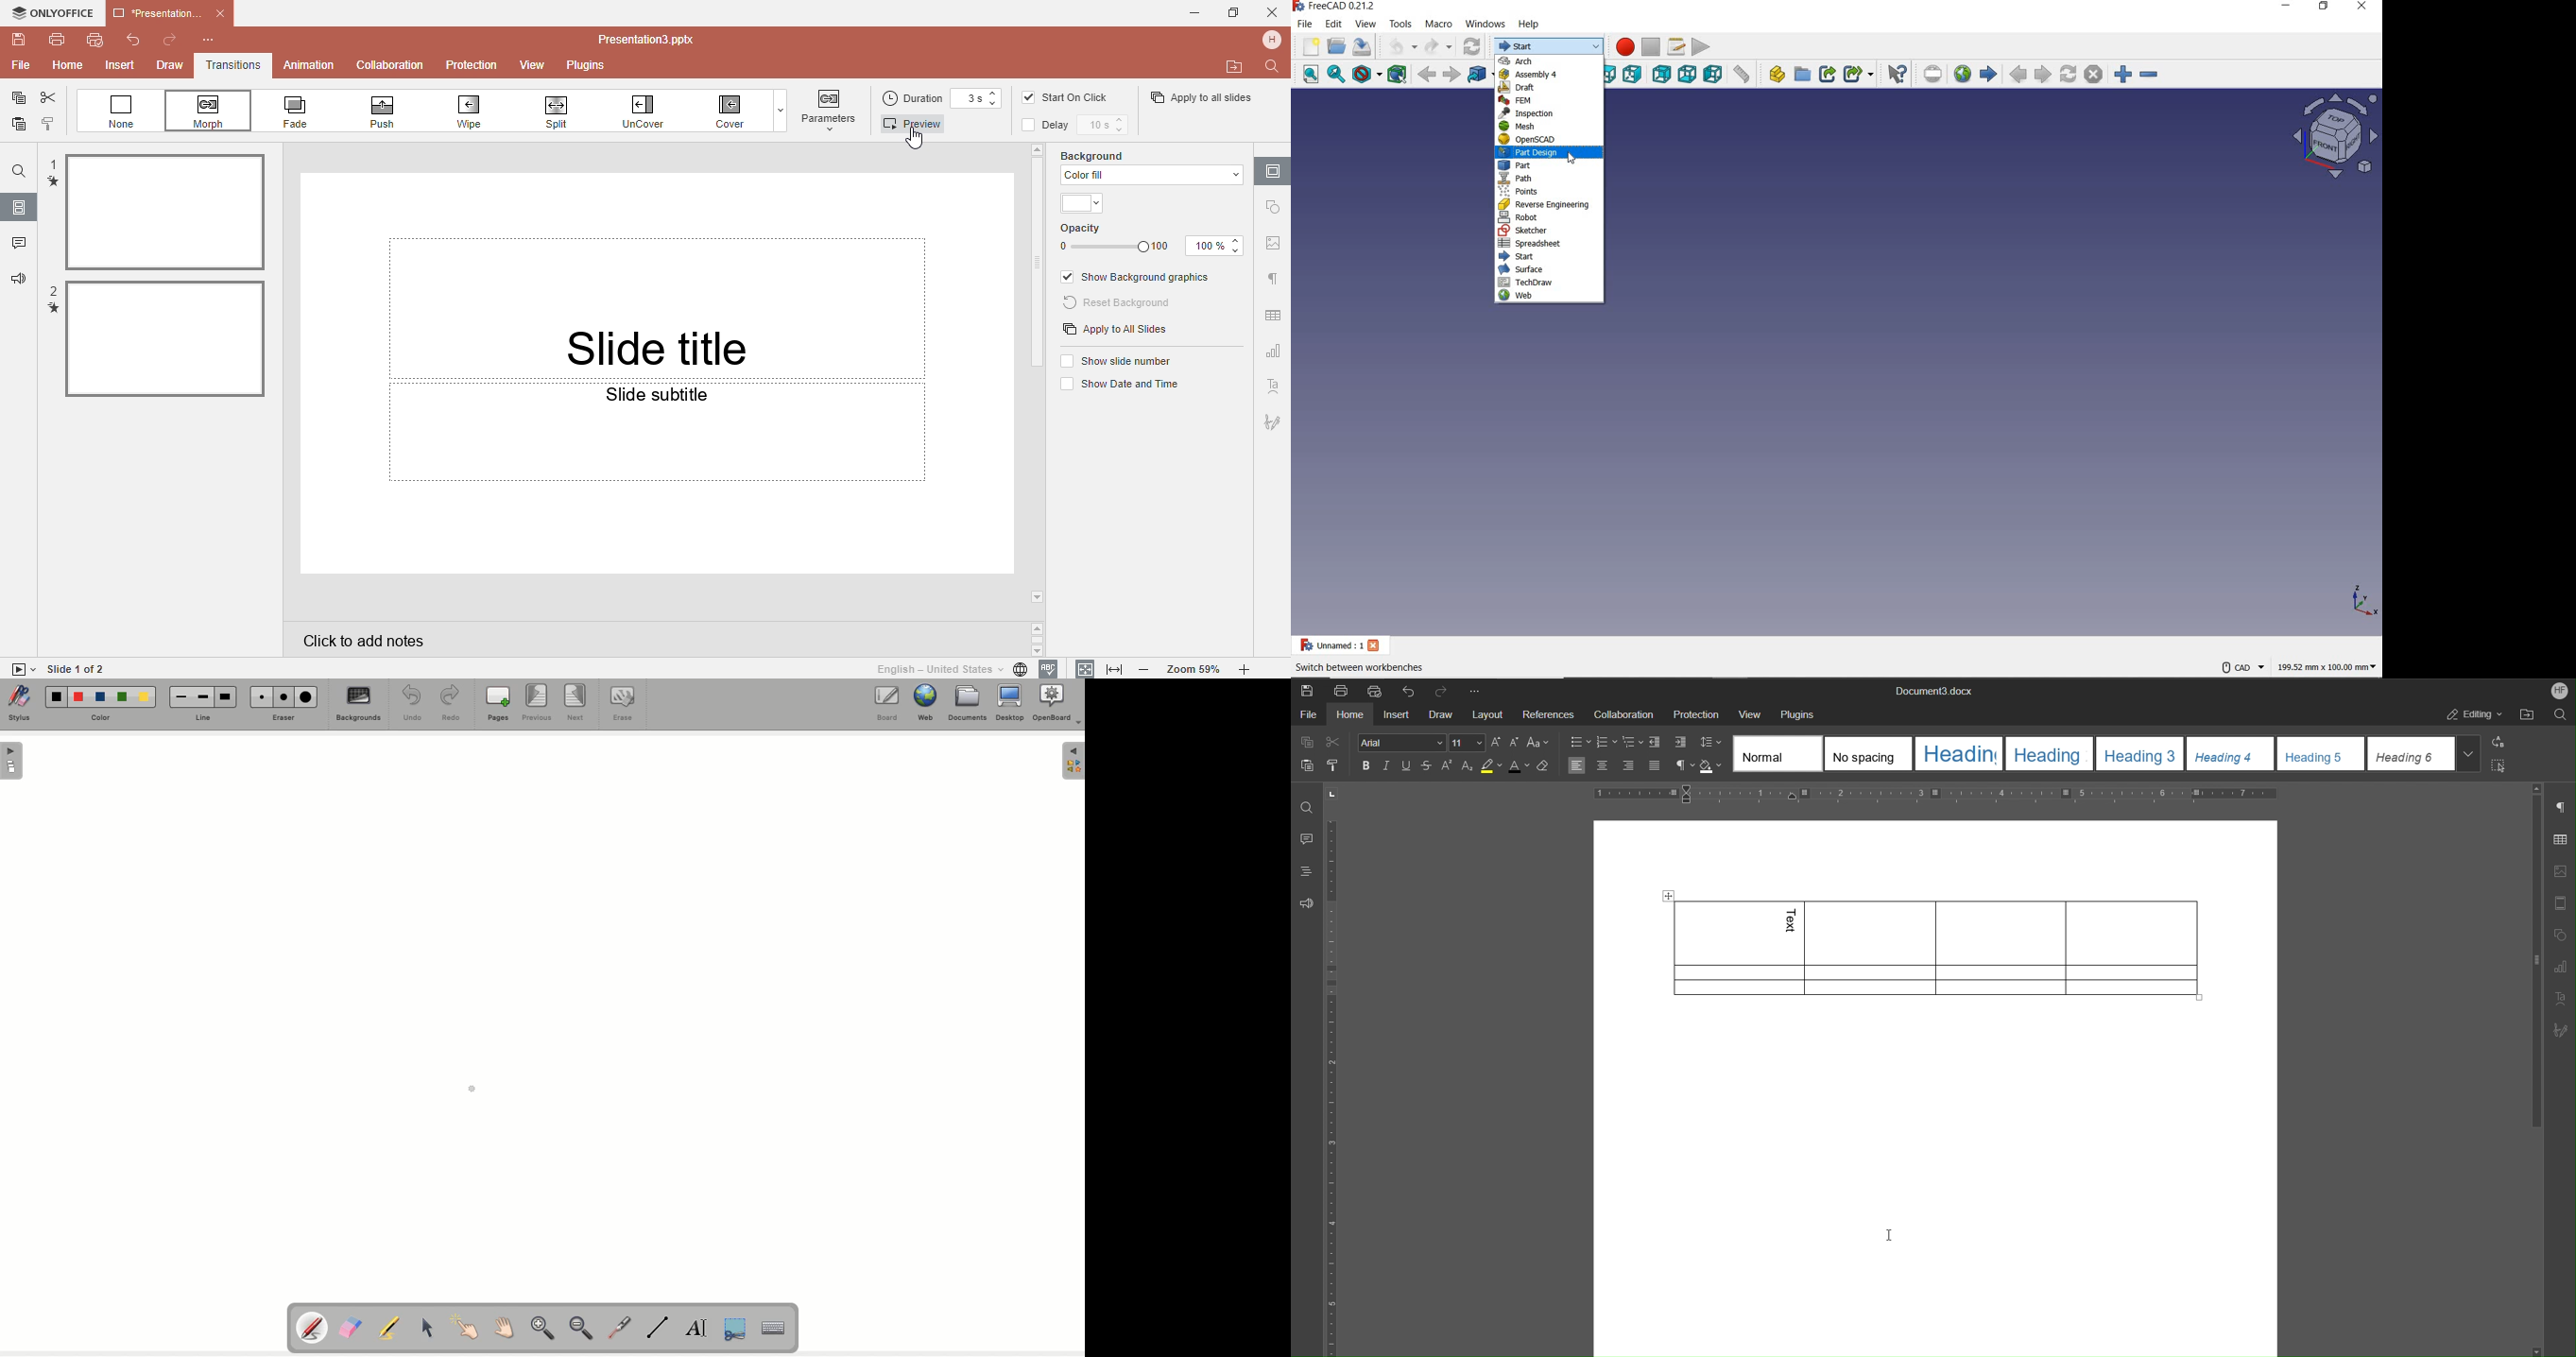  What do you see at coordinates (1828, 73) in the screenshot?
I see `MAKE LINK` at bounding box center [1828, 73].